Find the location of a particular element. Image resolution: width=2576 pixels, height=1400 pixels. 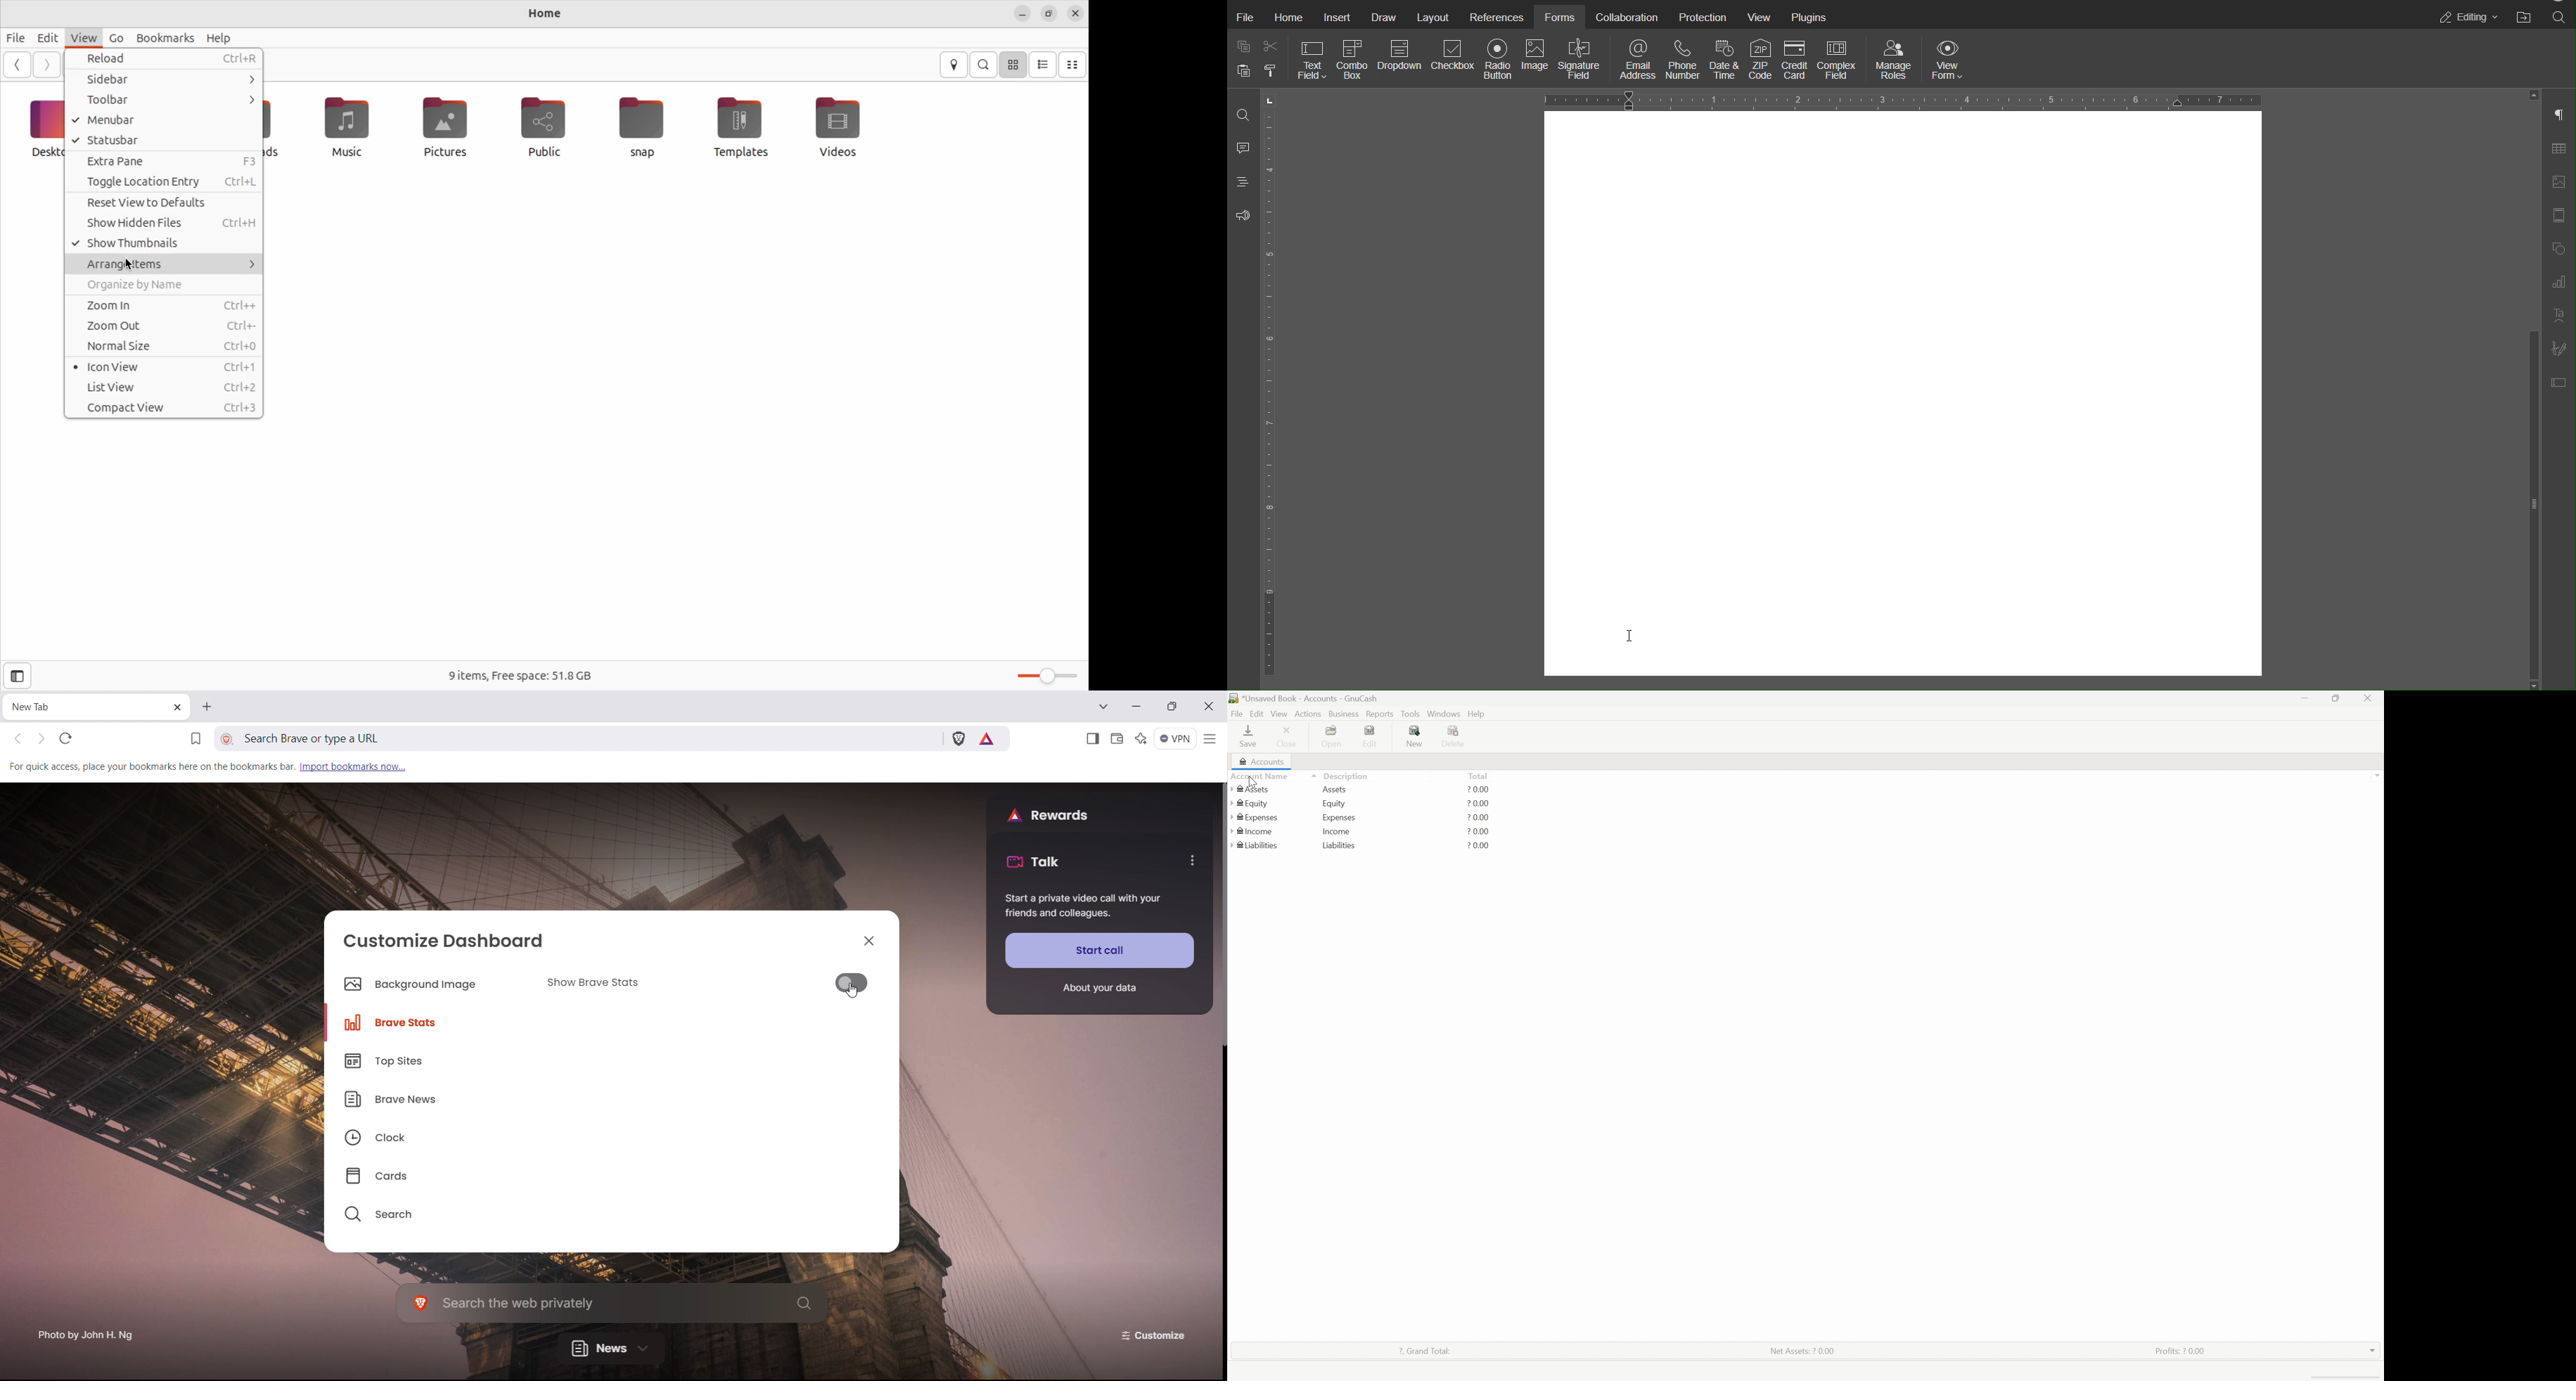

Edit is located at coordinates (1371, 736).